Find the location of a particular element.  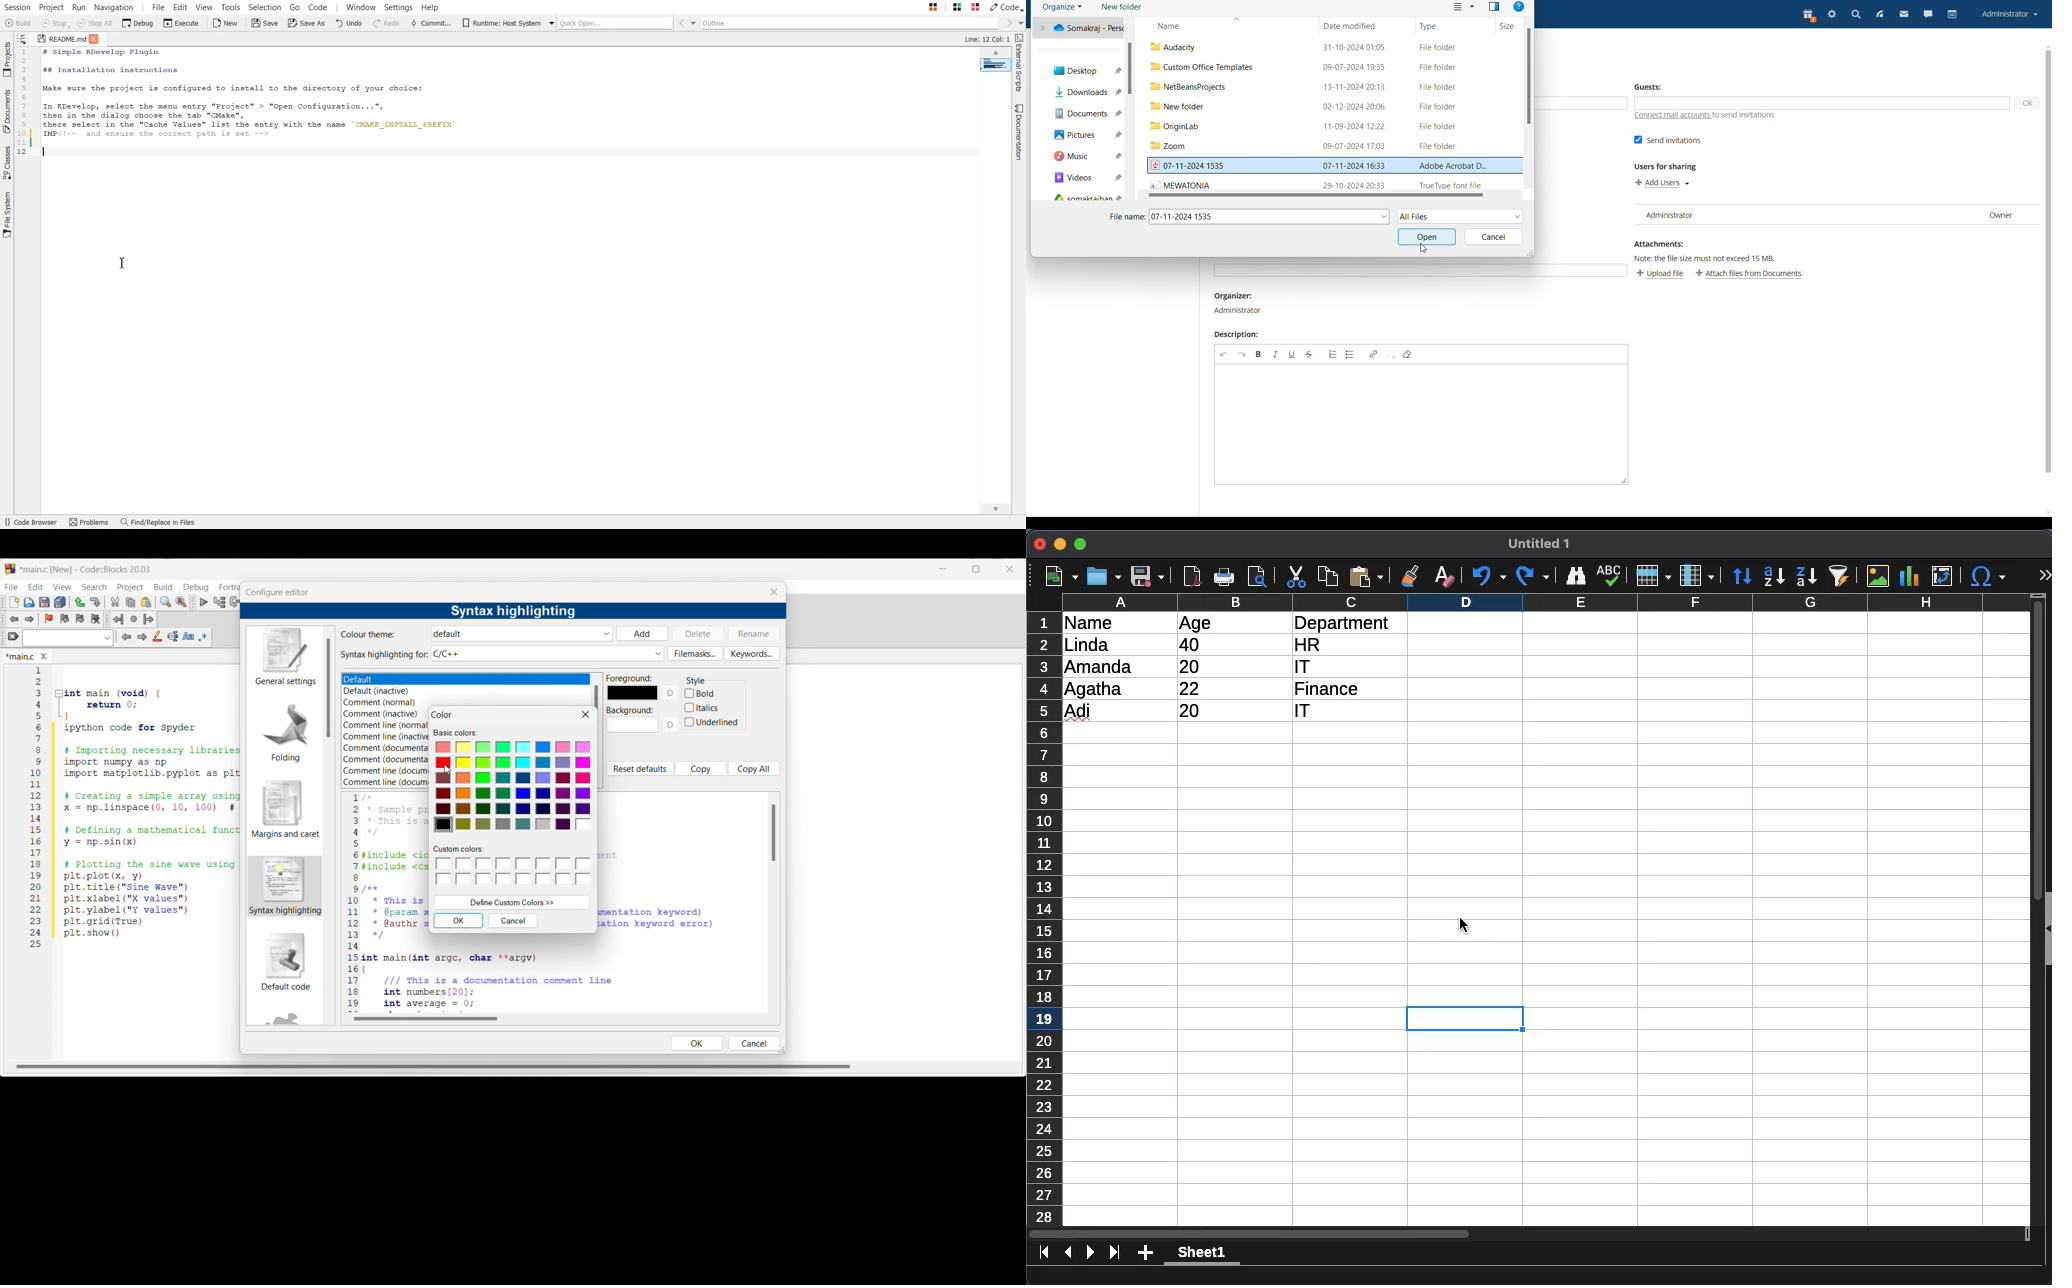

Project name, software name and version is located at coordinates (87, 569).